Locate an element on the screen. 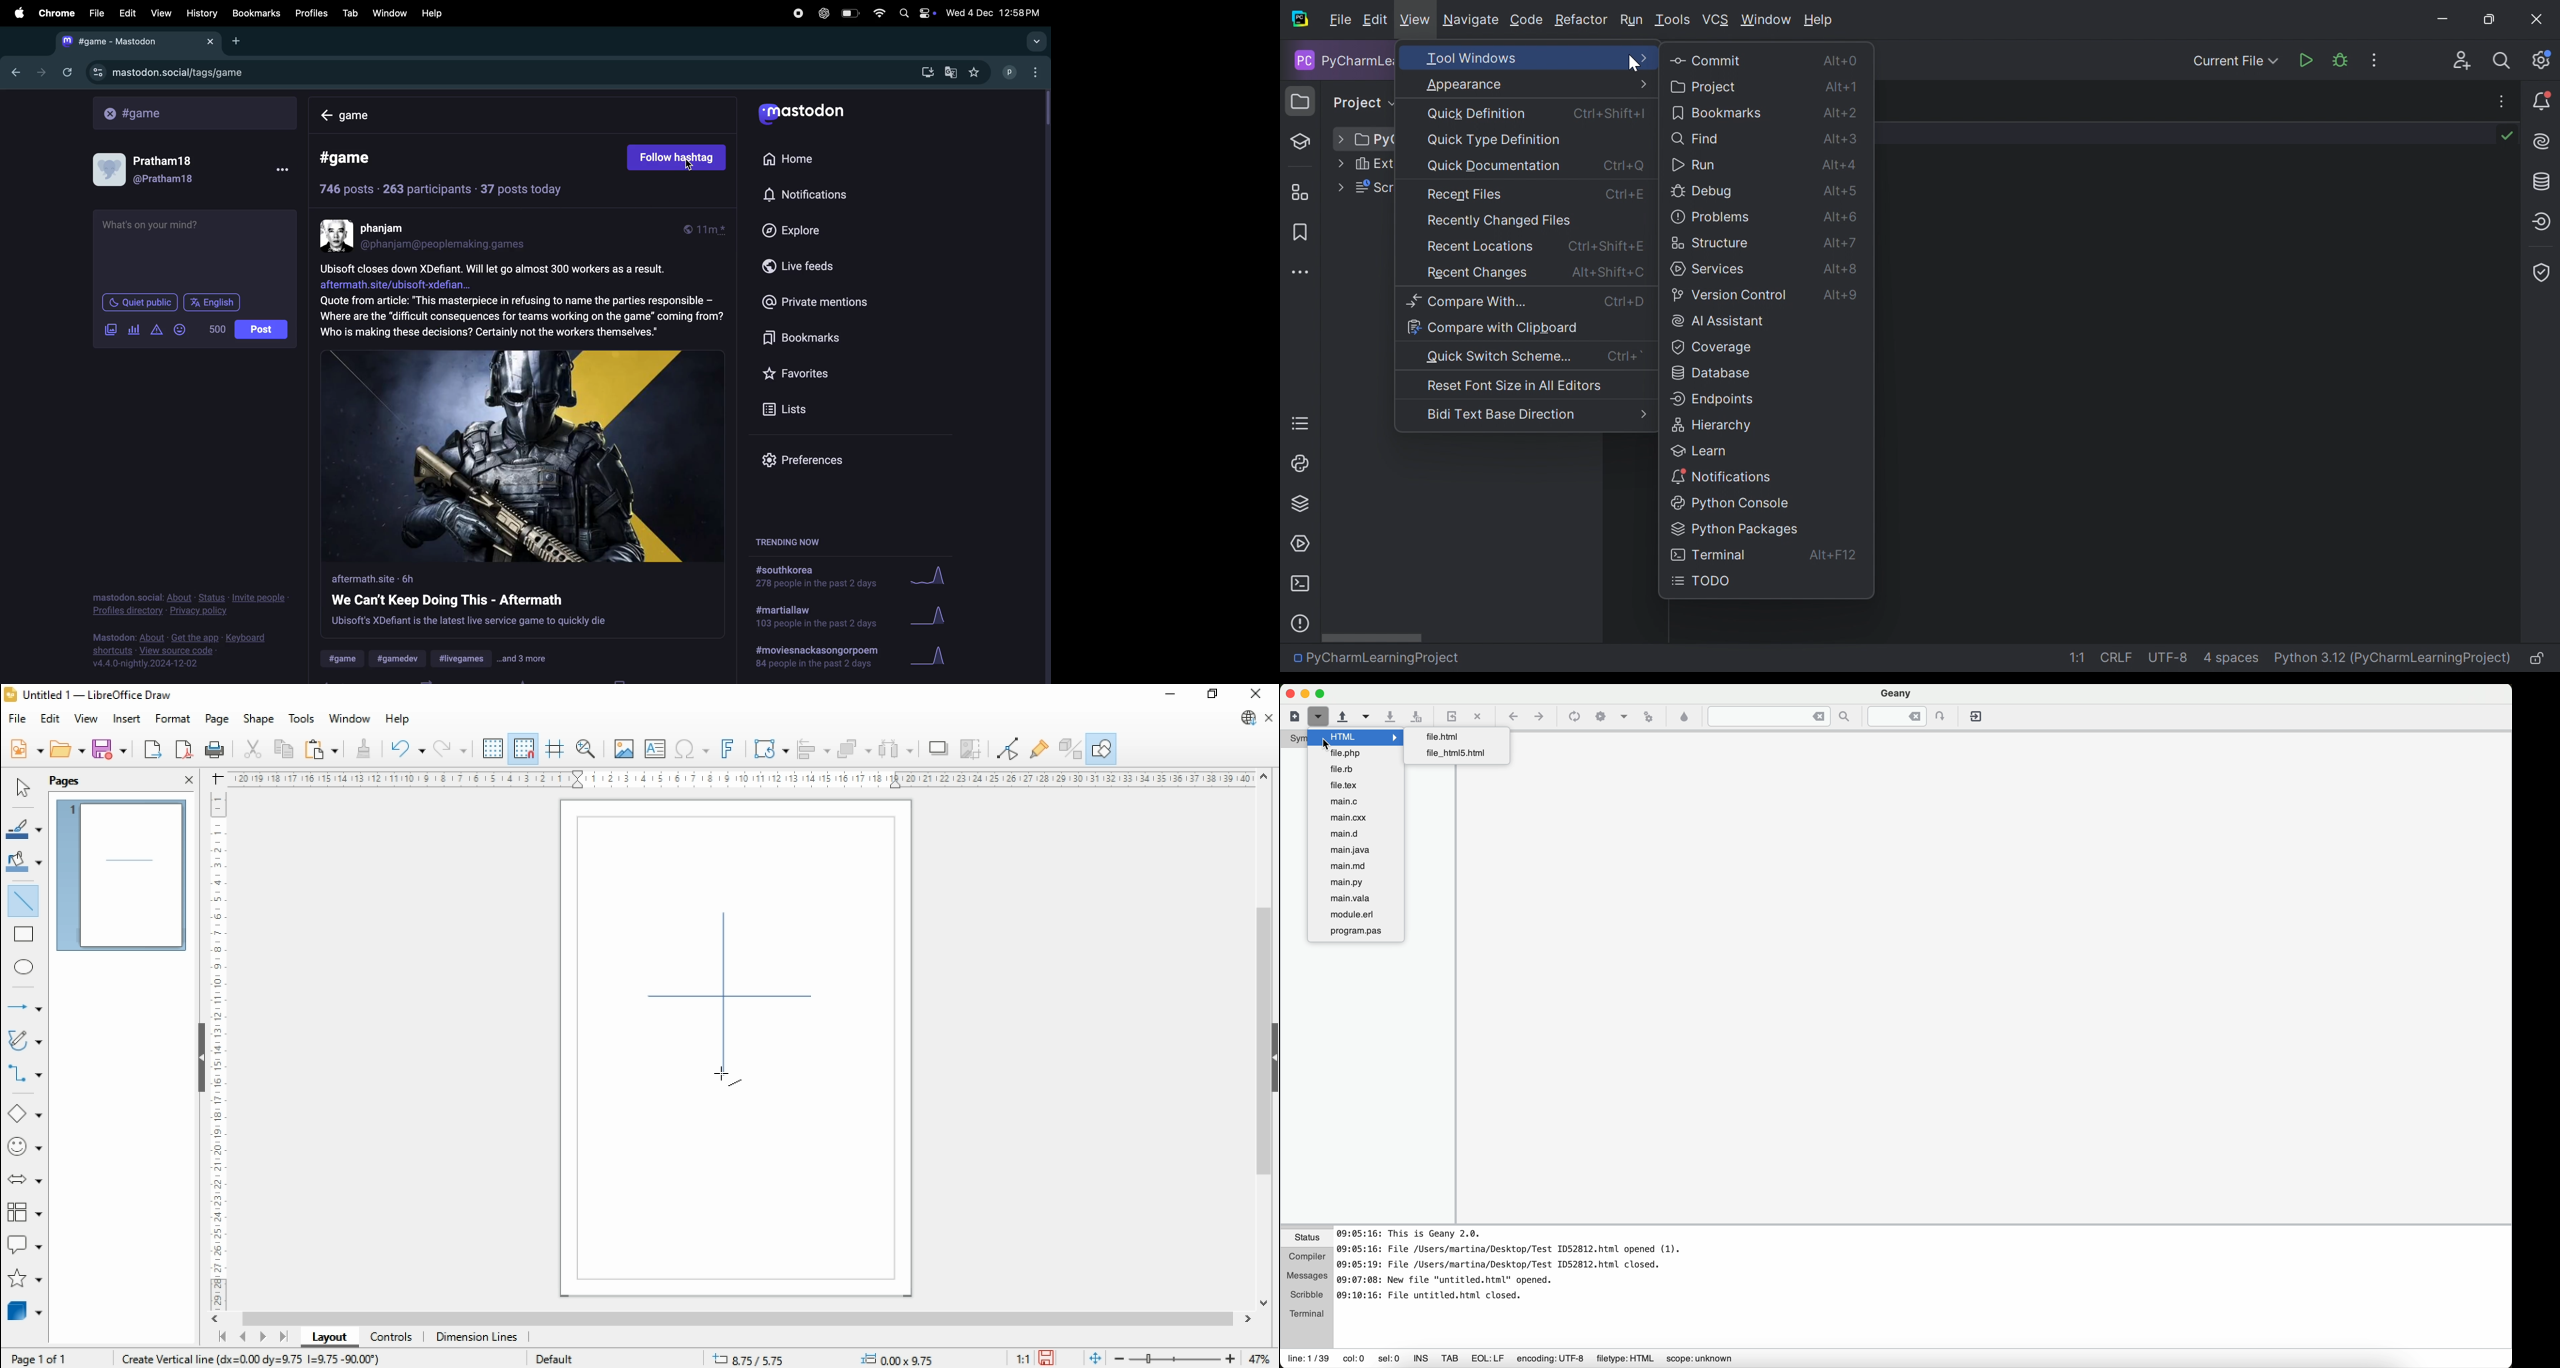  jump to the entered text in the current file is located at coordinates (1782, 717).